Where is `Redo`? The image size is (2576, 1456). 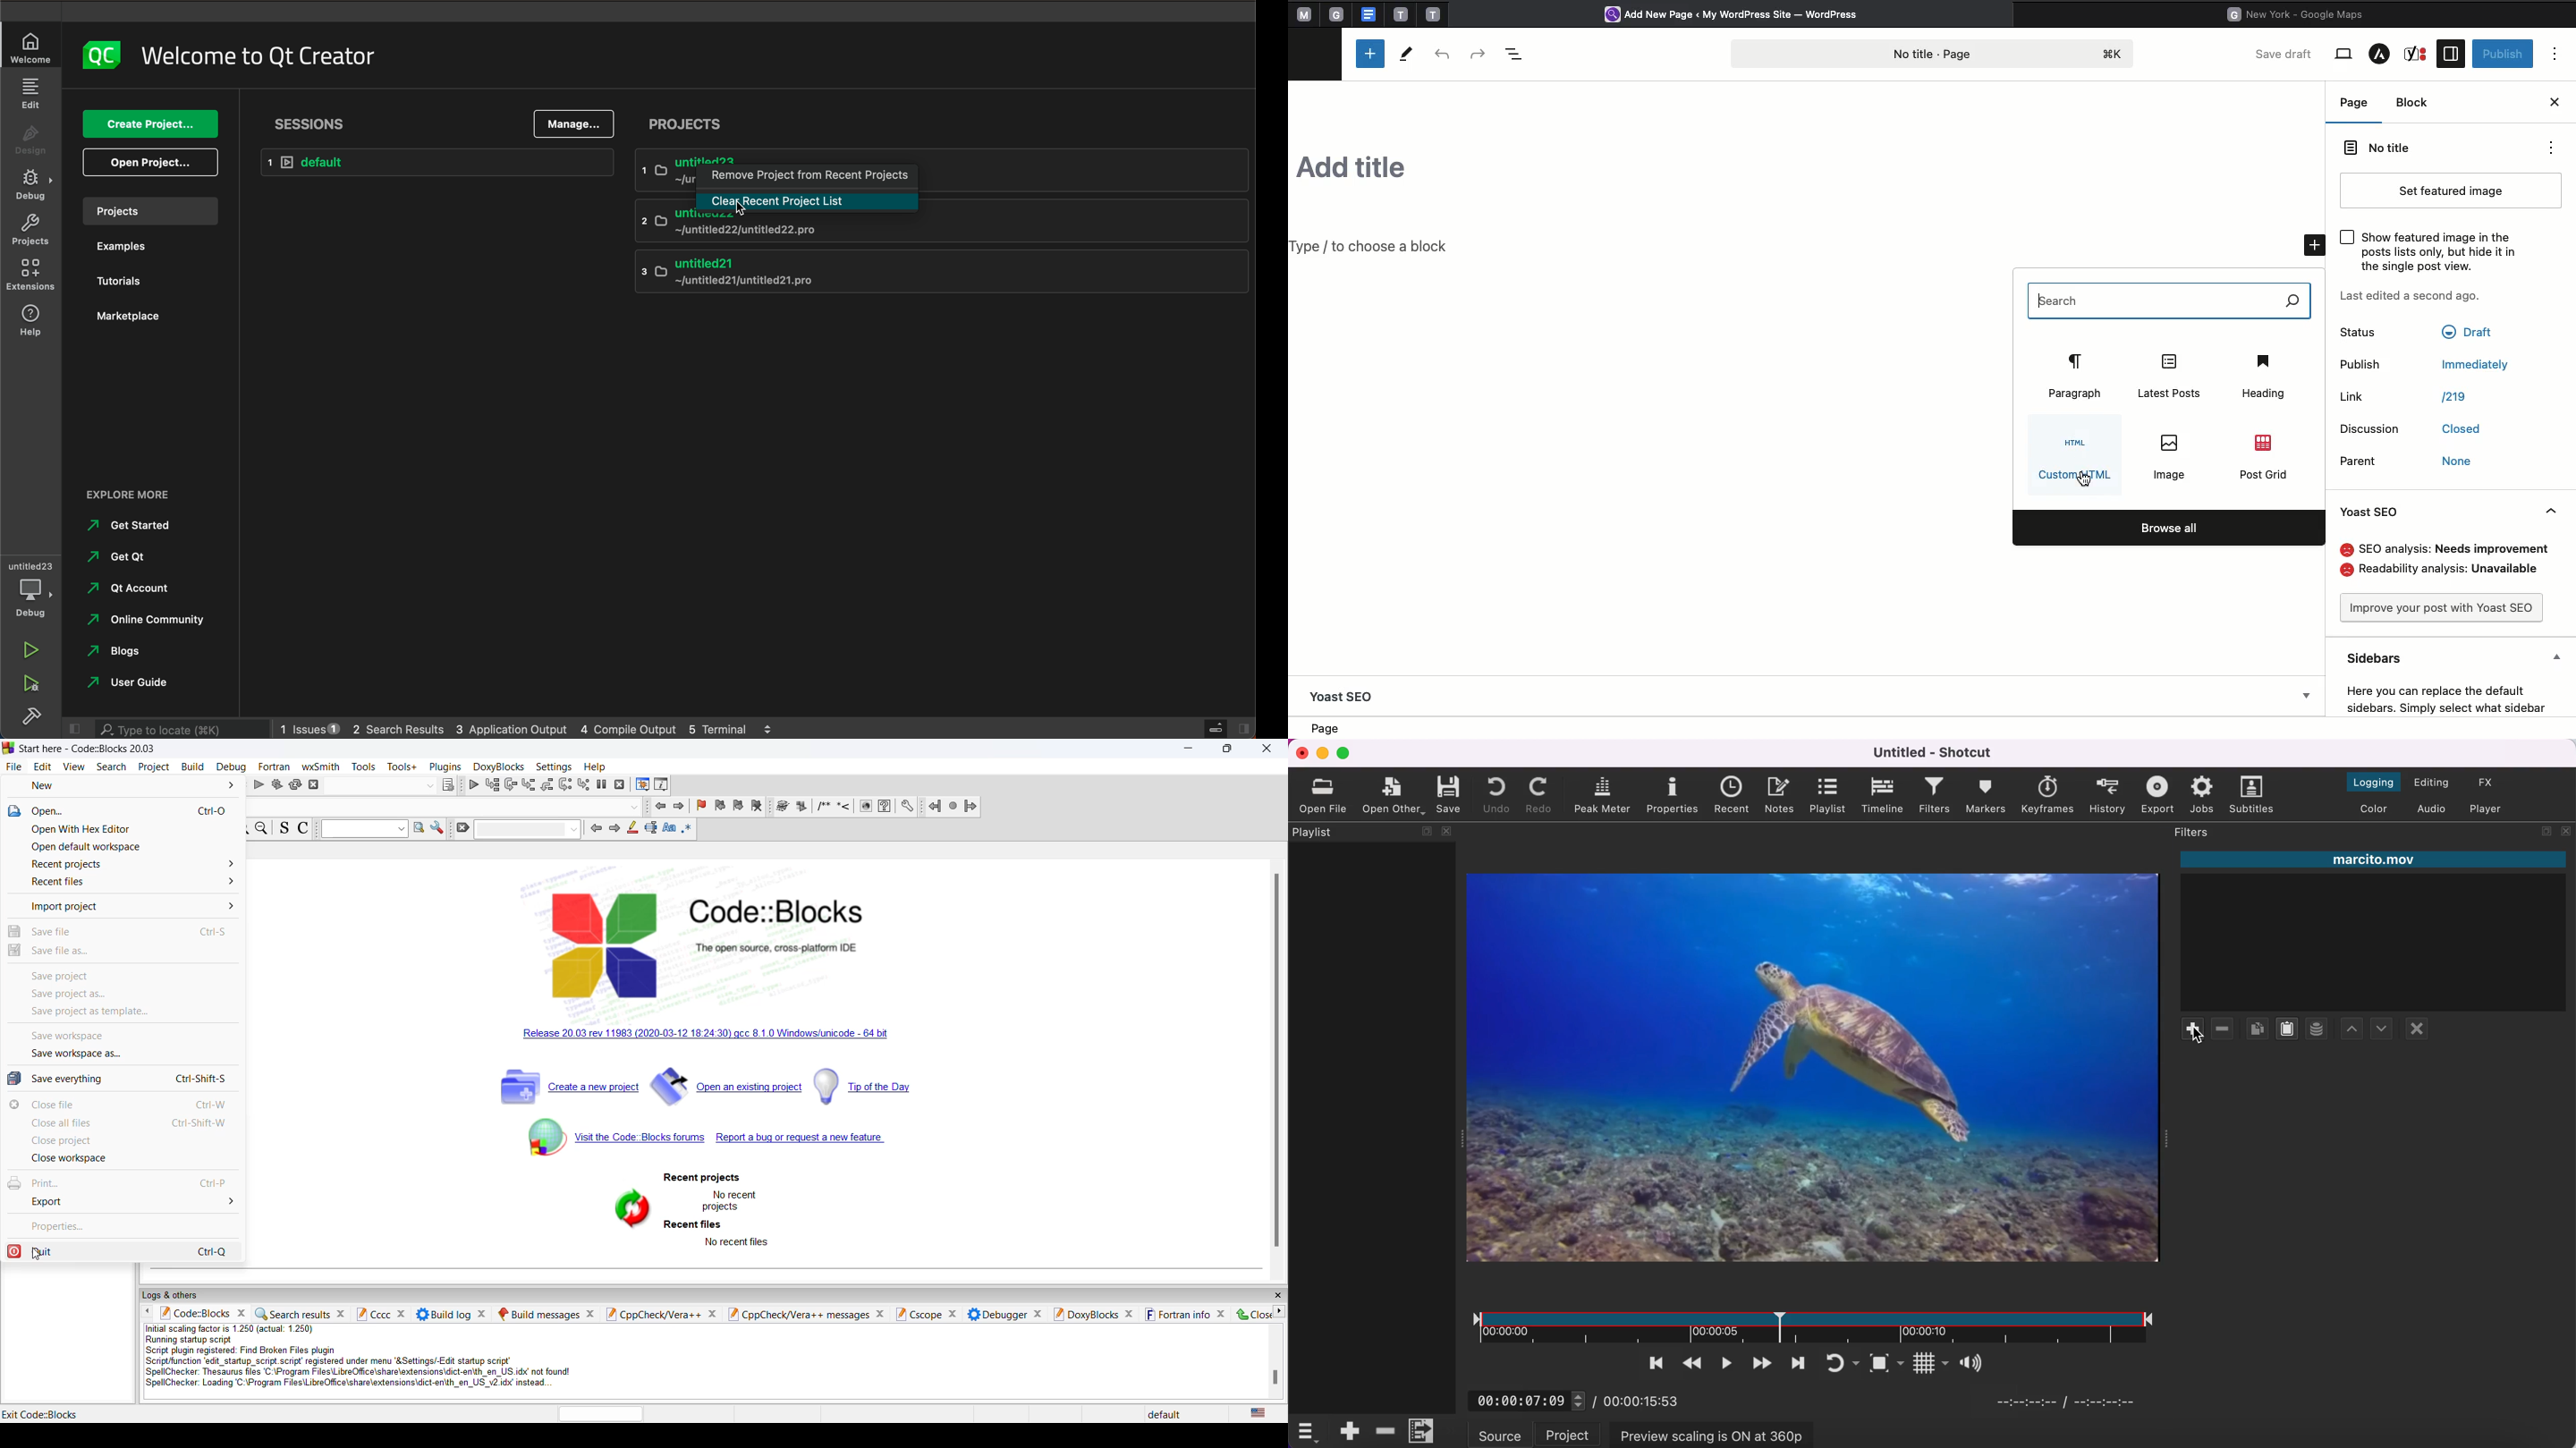 Redo is located at coordinates (1479, 51).